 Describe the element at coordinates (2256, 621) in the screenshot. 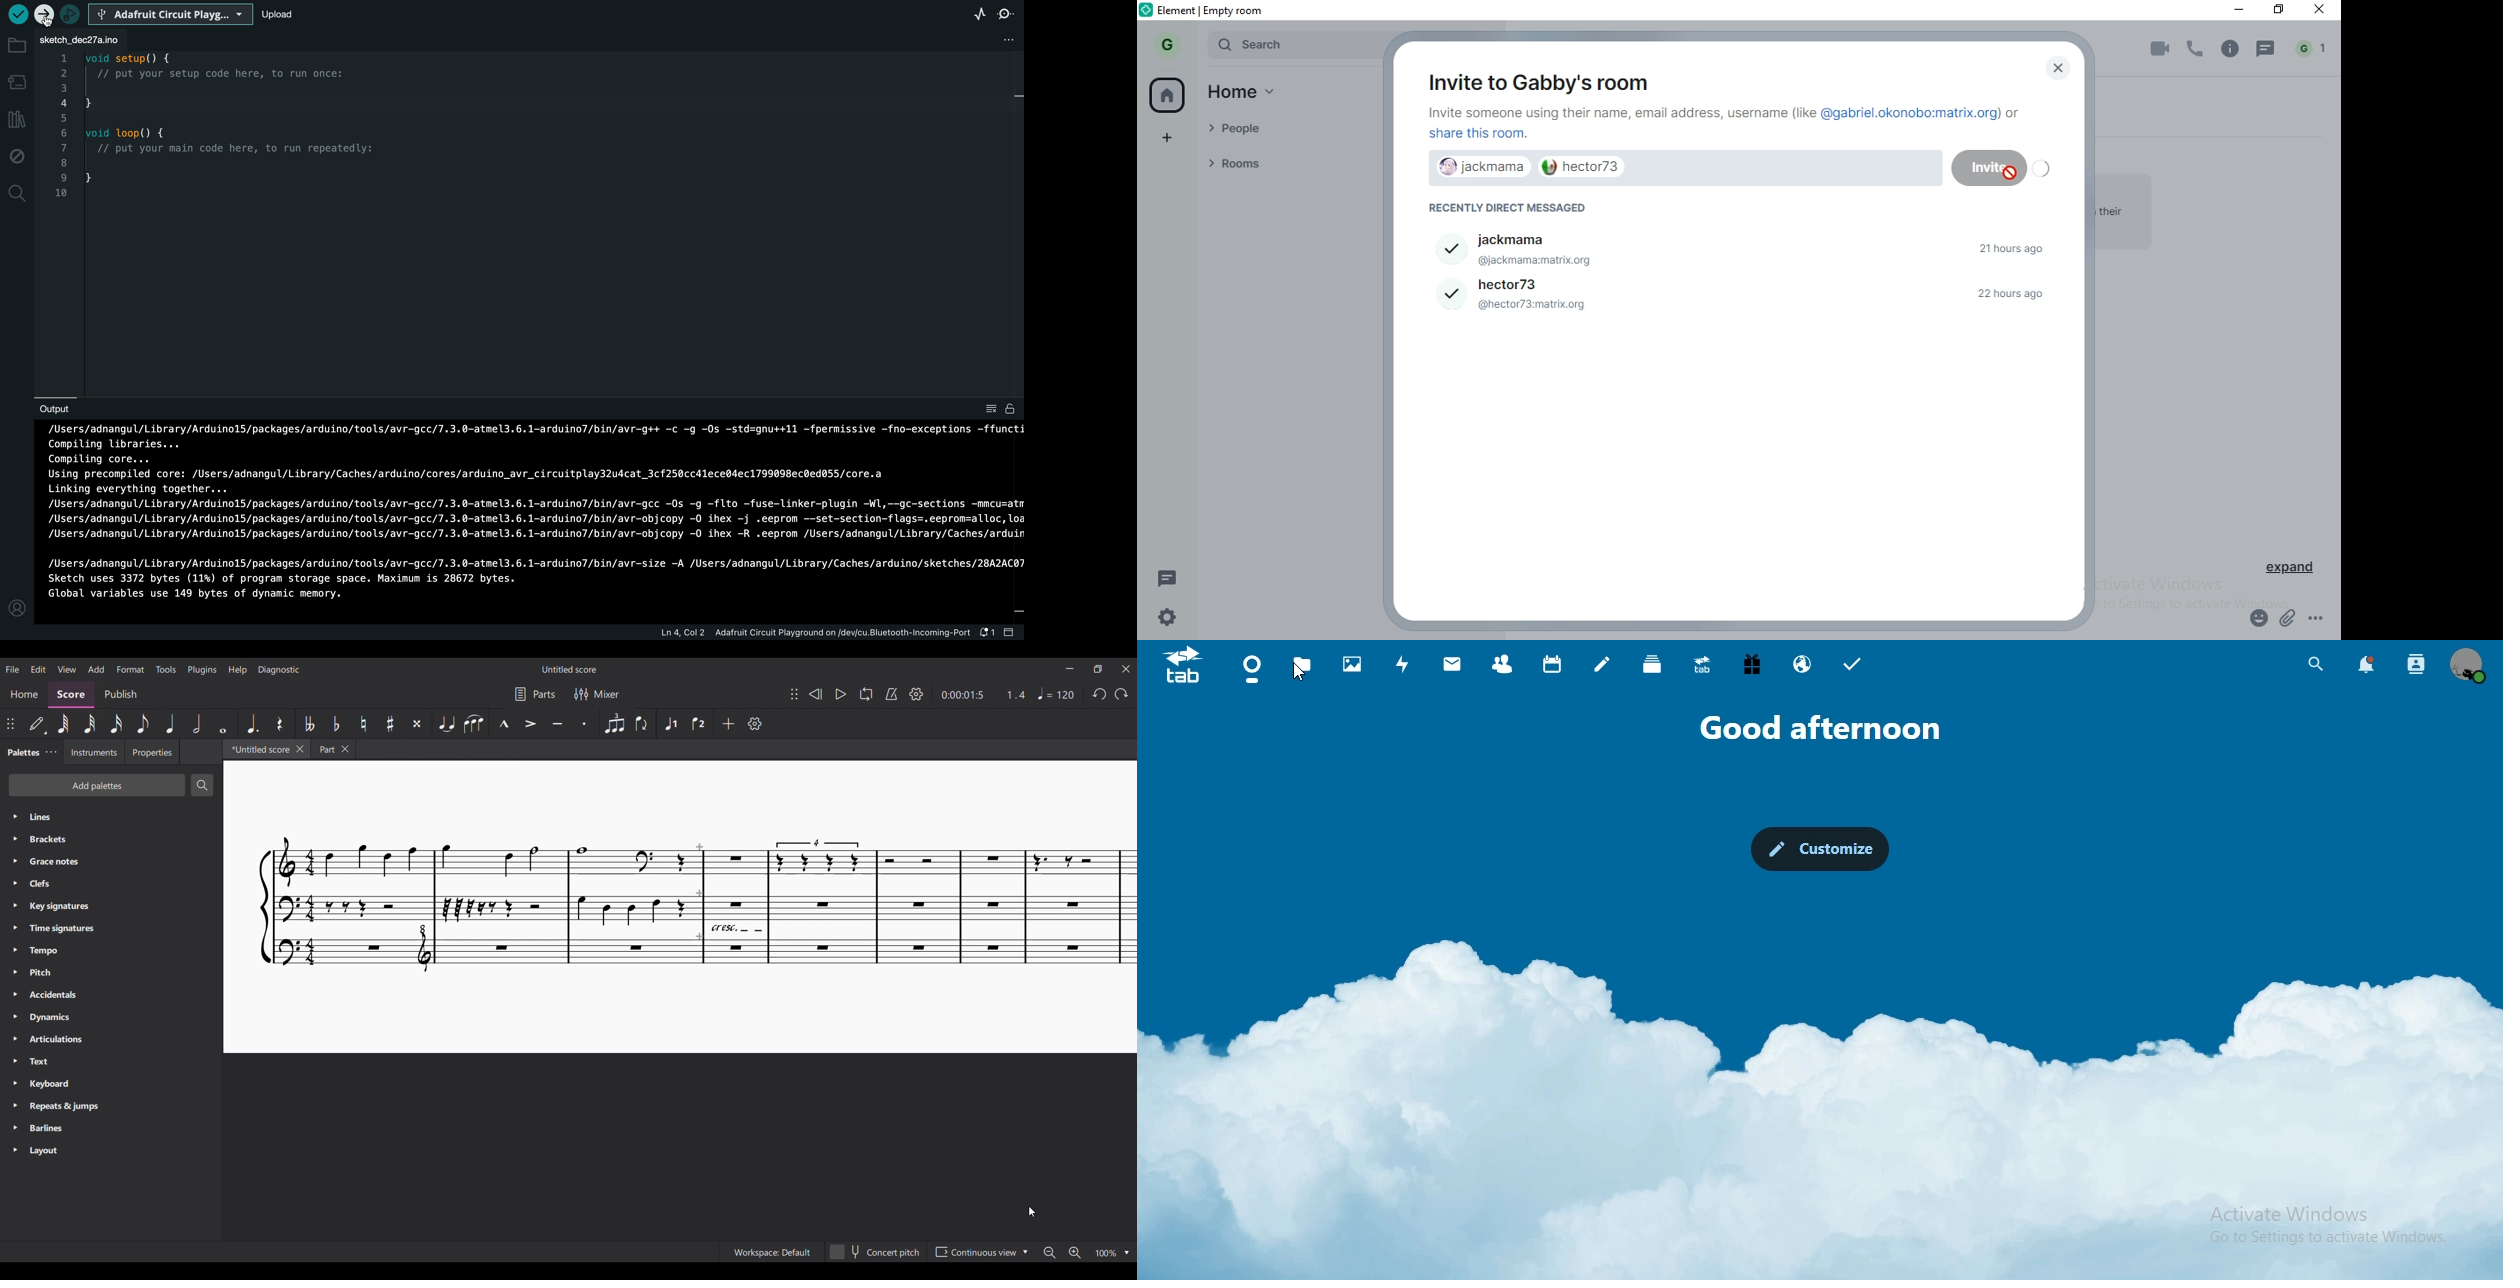

I see `emoji` at that location.